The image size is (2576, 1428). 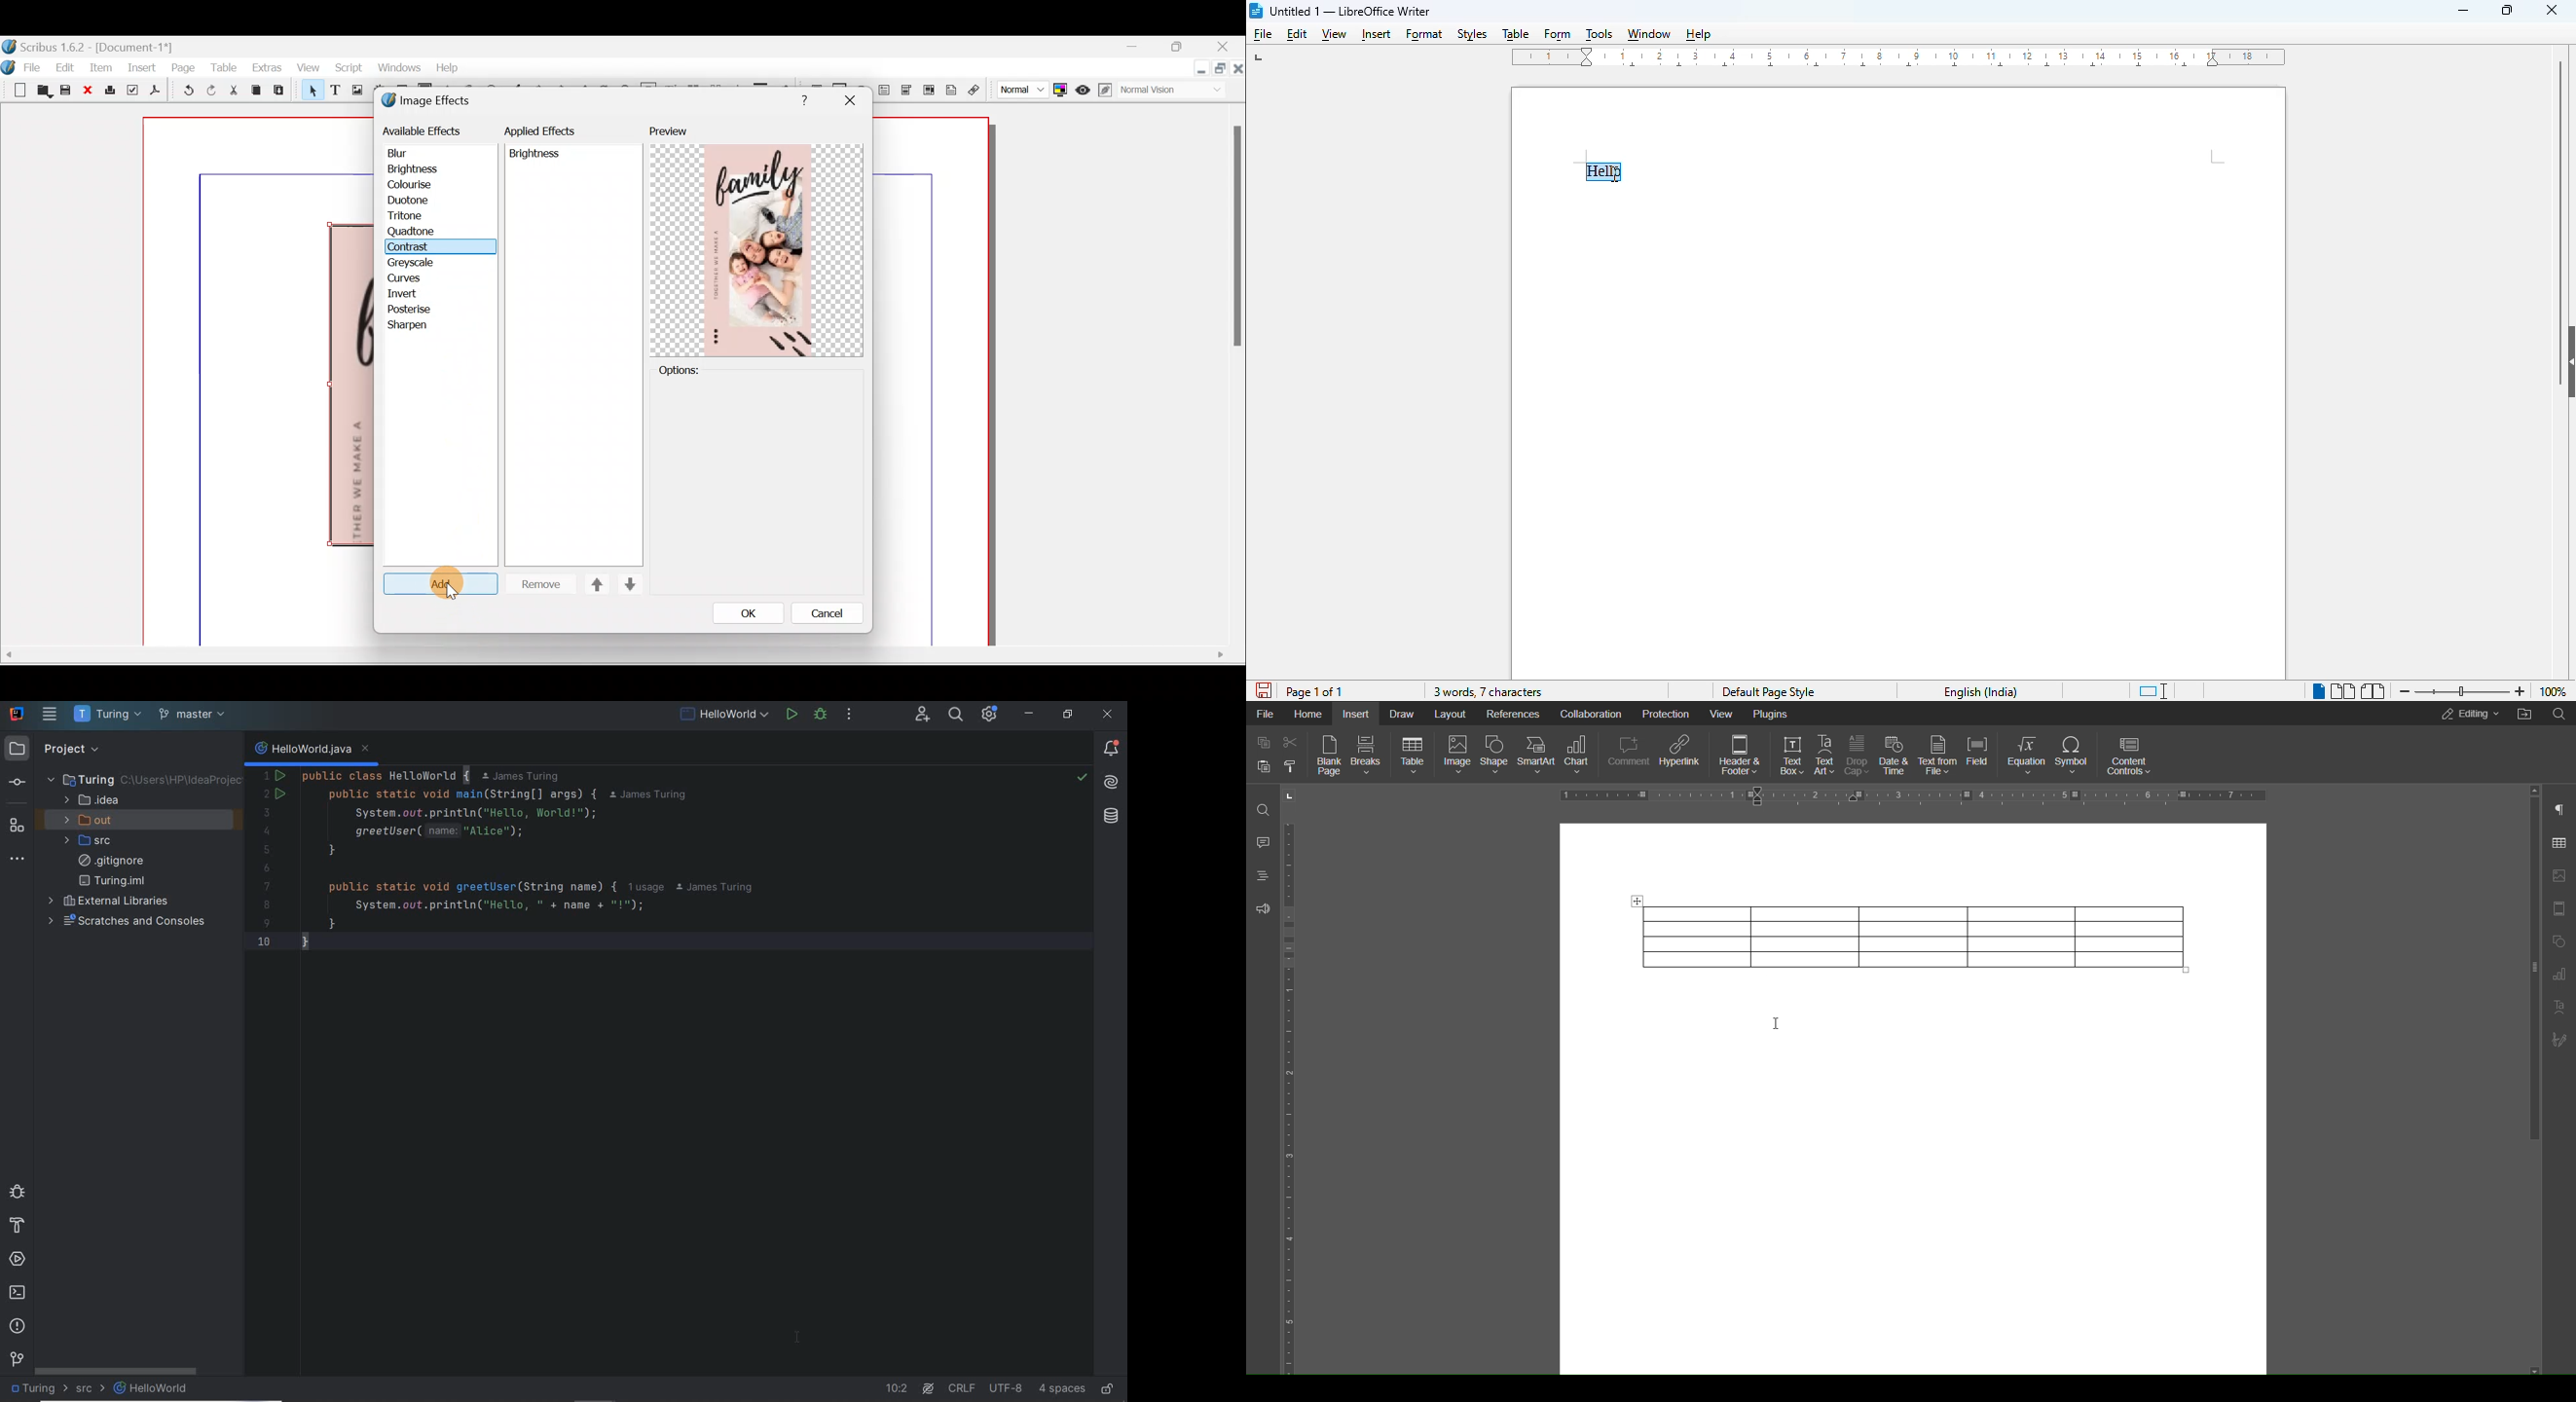 What do you see at coordinates (1894, 756) in the screenshot?
I see `Date & Time` at bounding box center [1894, 756].